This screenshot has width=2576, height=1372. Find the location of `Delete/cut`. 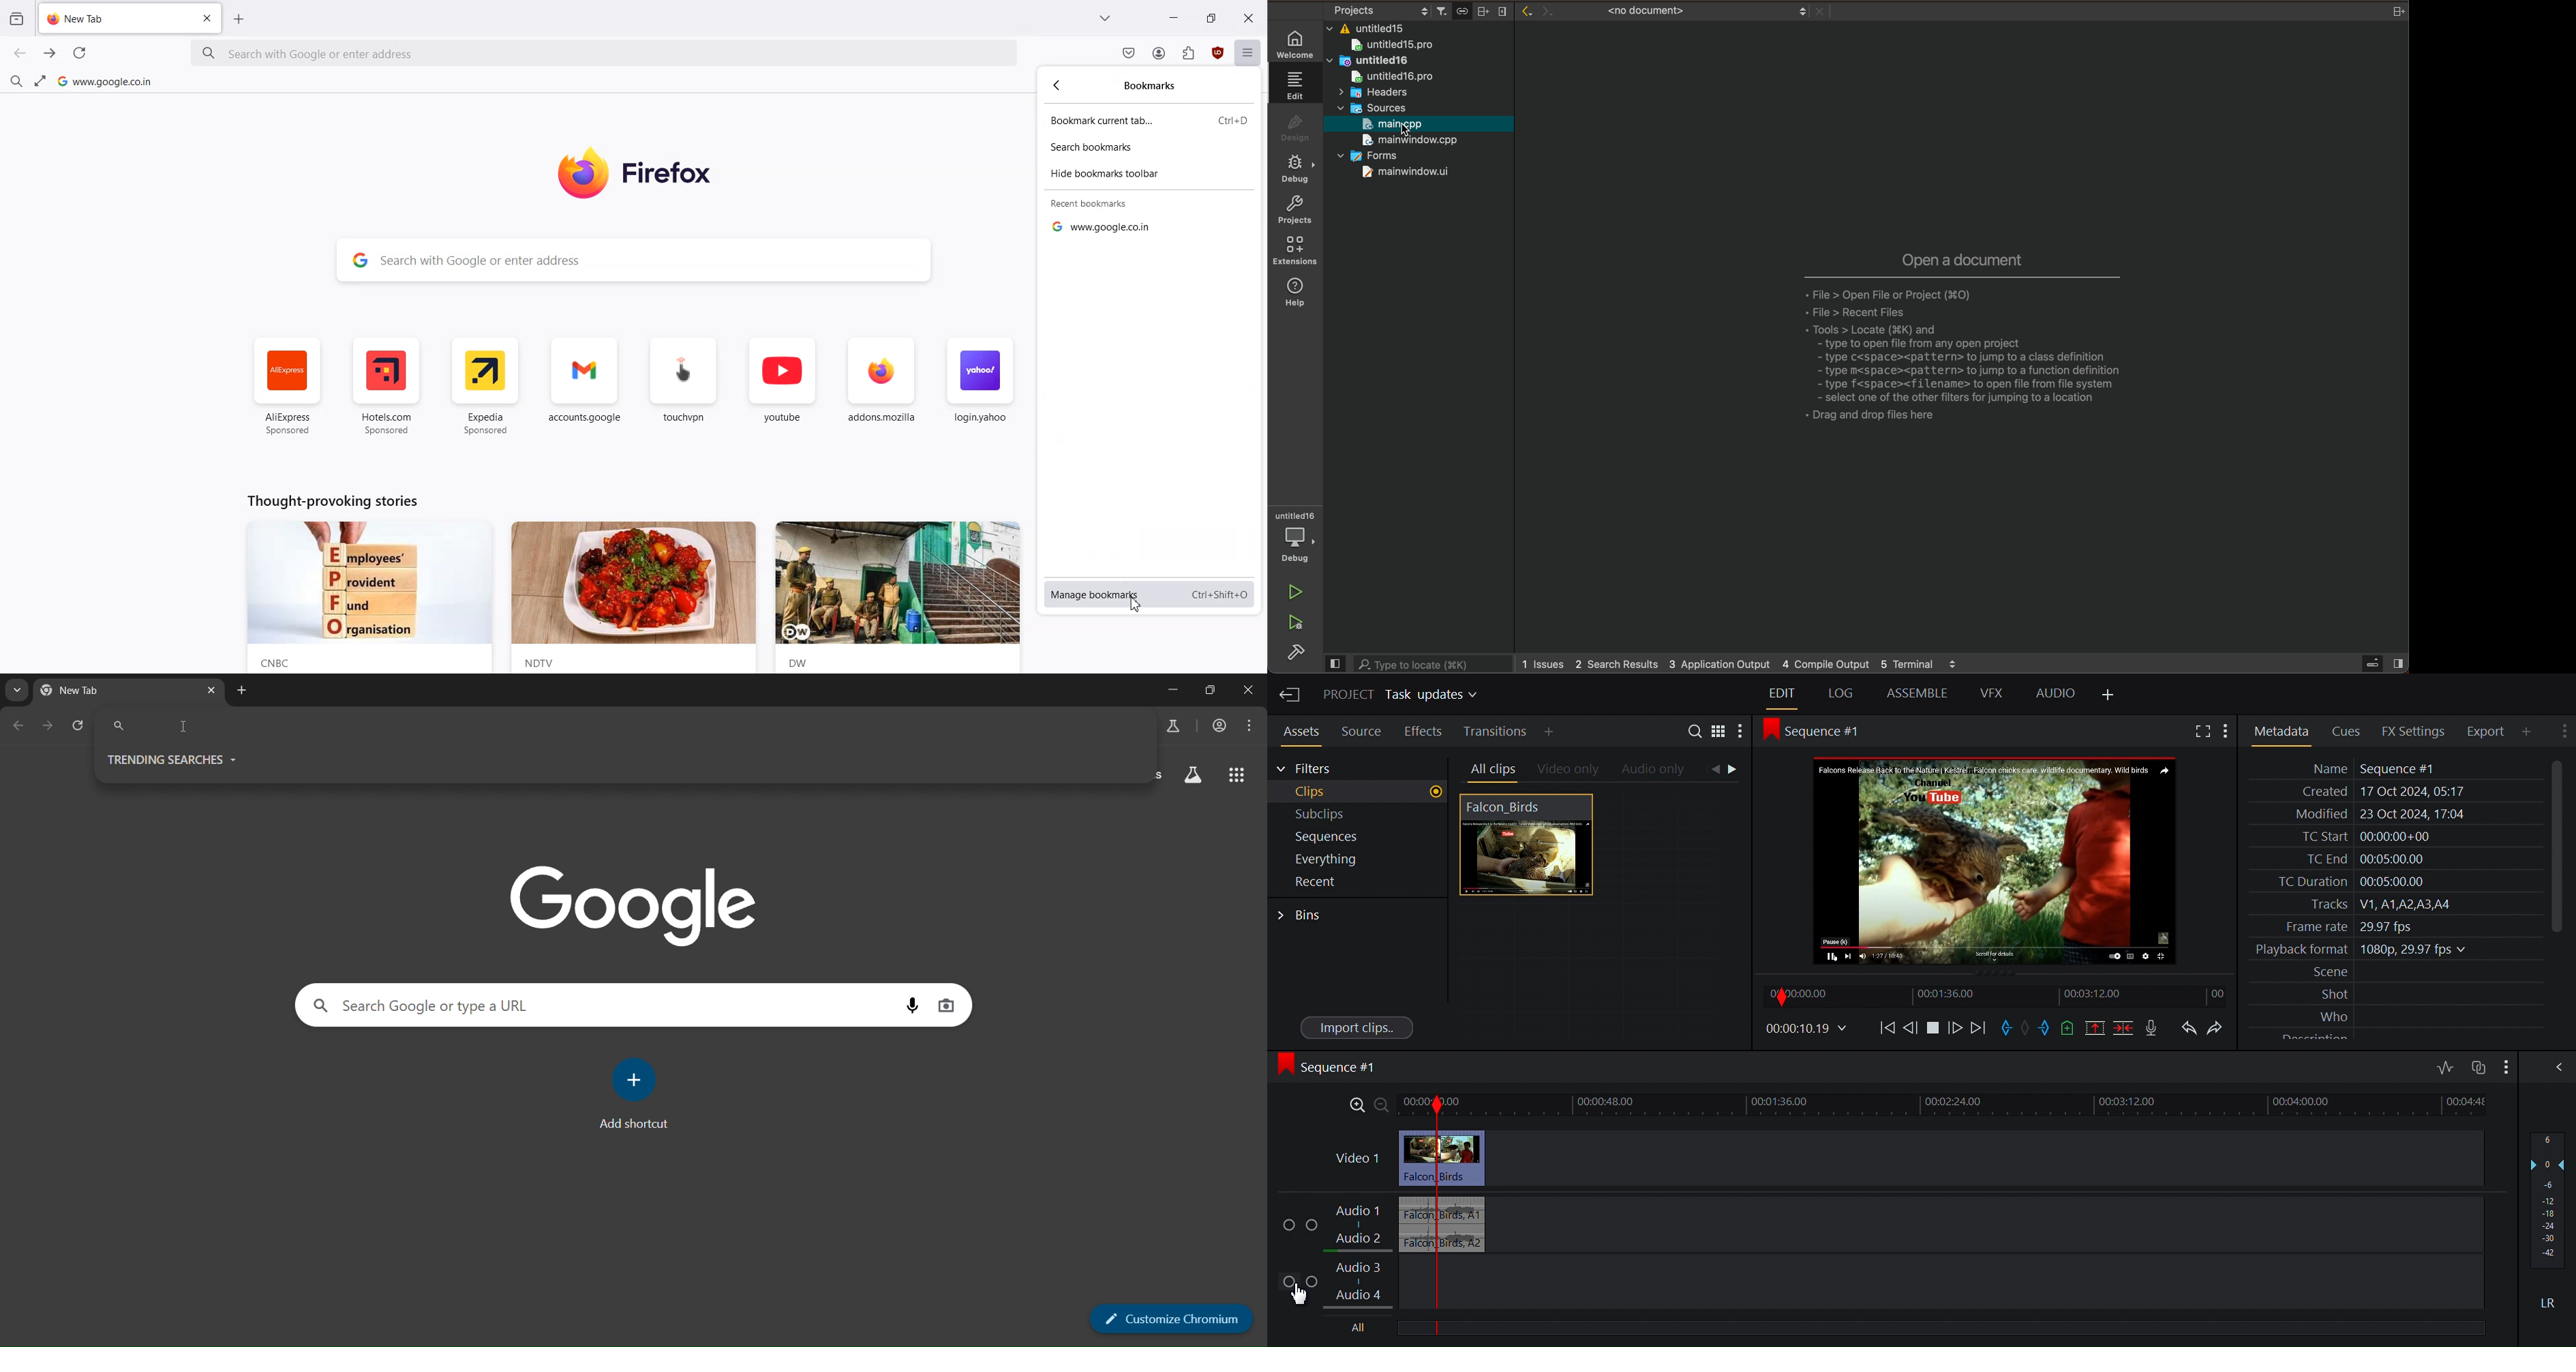

Delete/cut is located at coordinates (2125, 1028).